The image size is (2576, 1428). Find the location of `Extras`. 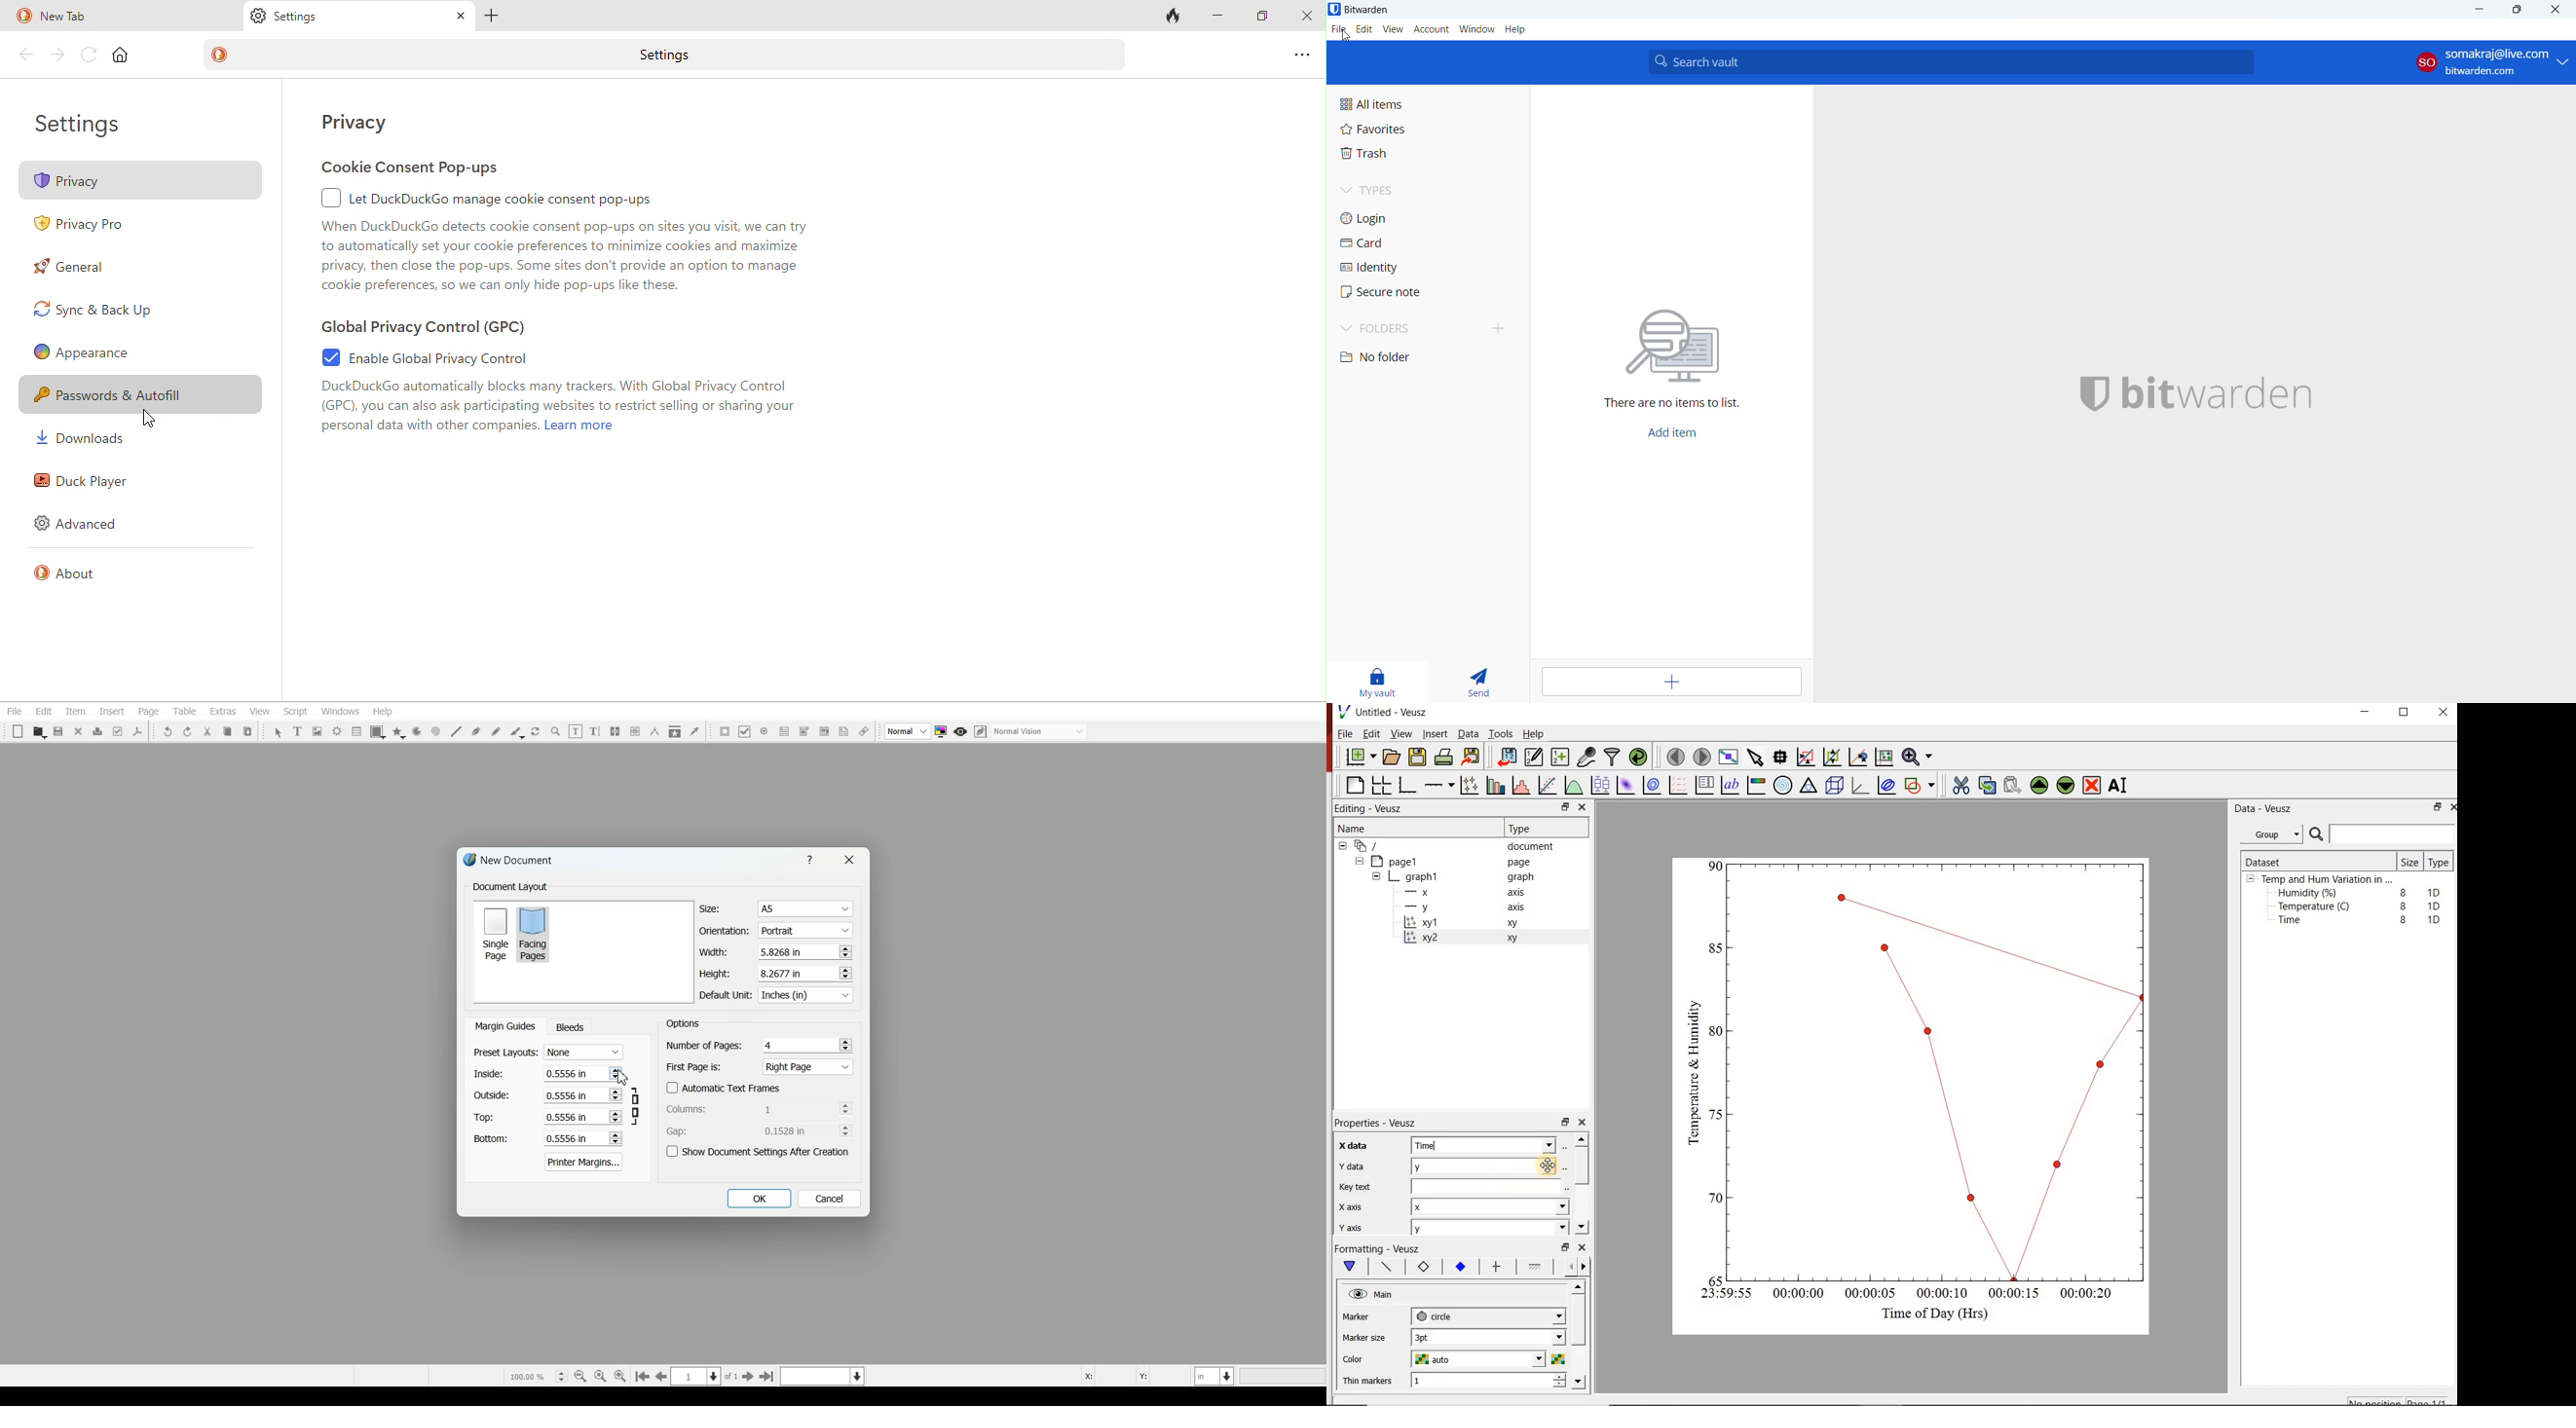

Extras is located at coordinates (222, 711).